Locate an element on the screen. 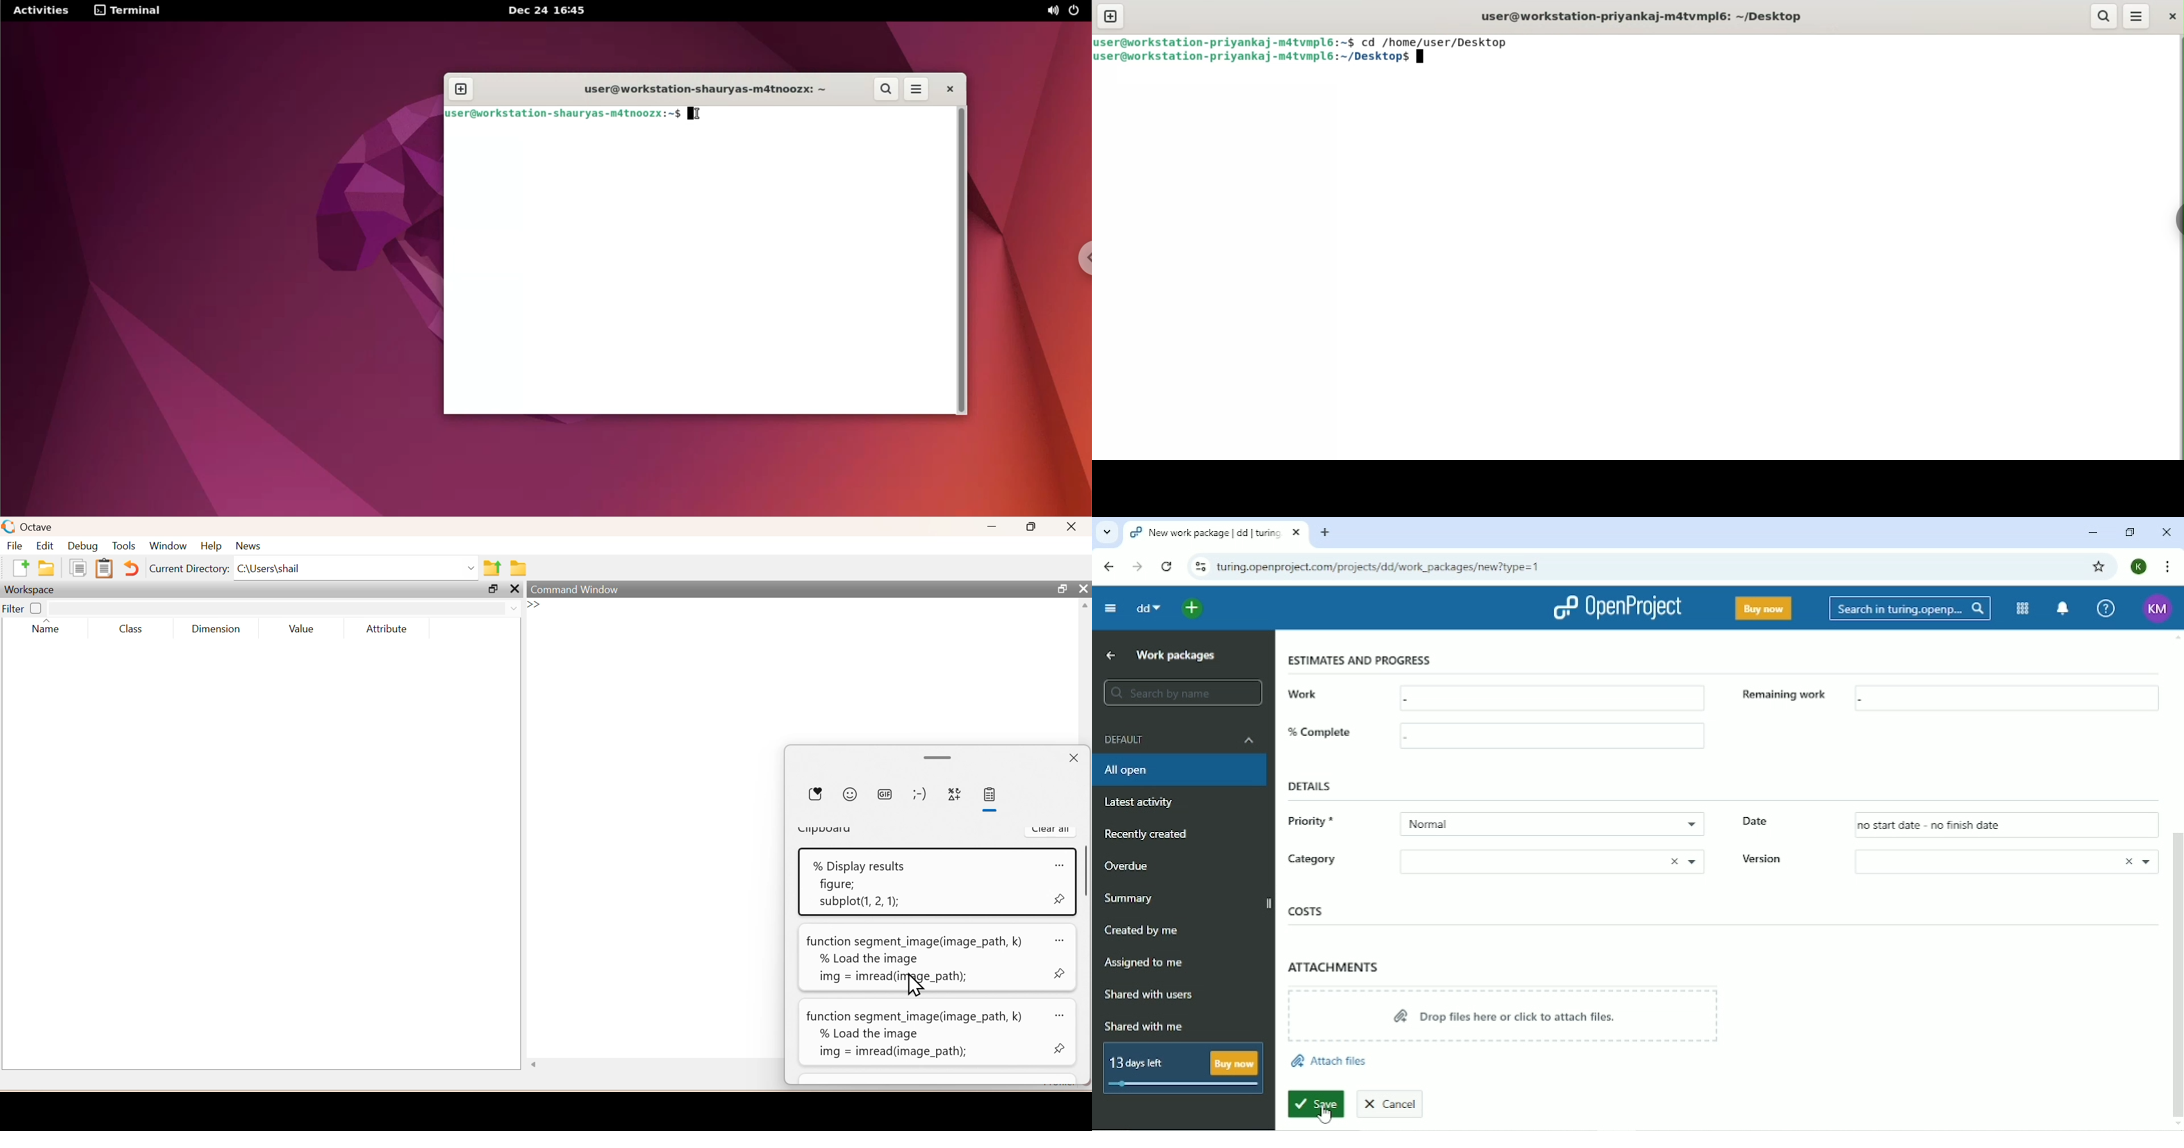 The height and width of the screenshot is (1148, 2184). cursor is located at coordinates (1416, 59).